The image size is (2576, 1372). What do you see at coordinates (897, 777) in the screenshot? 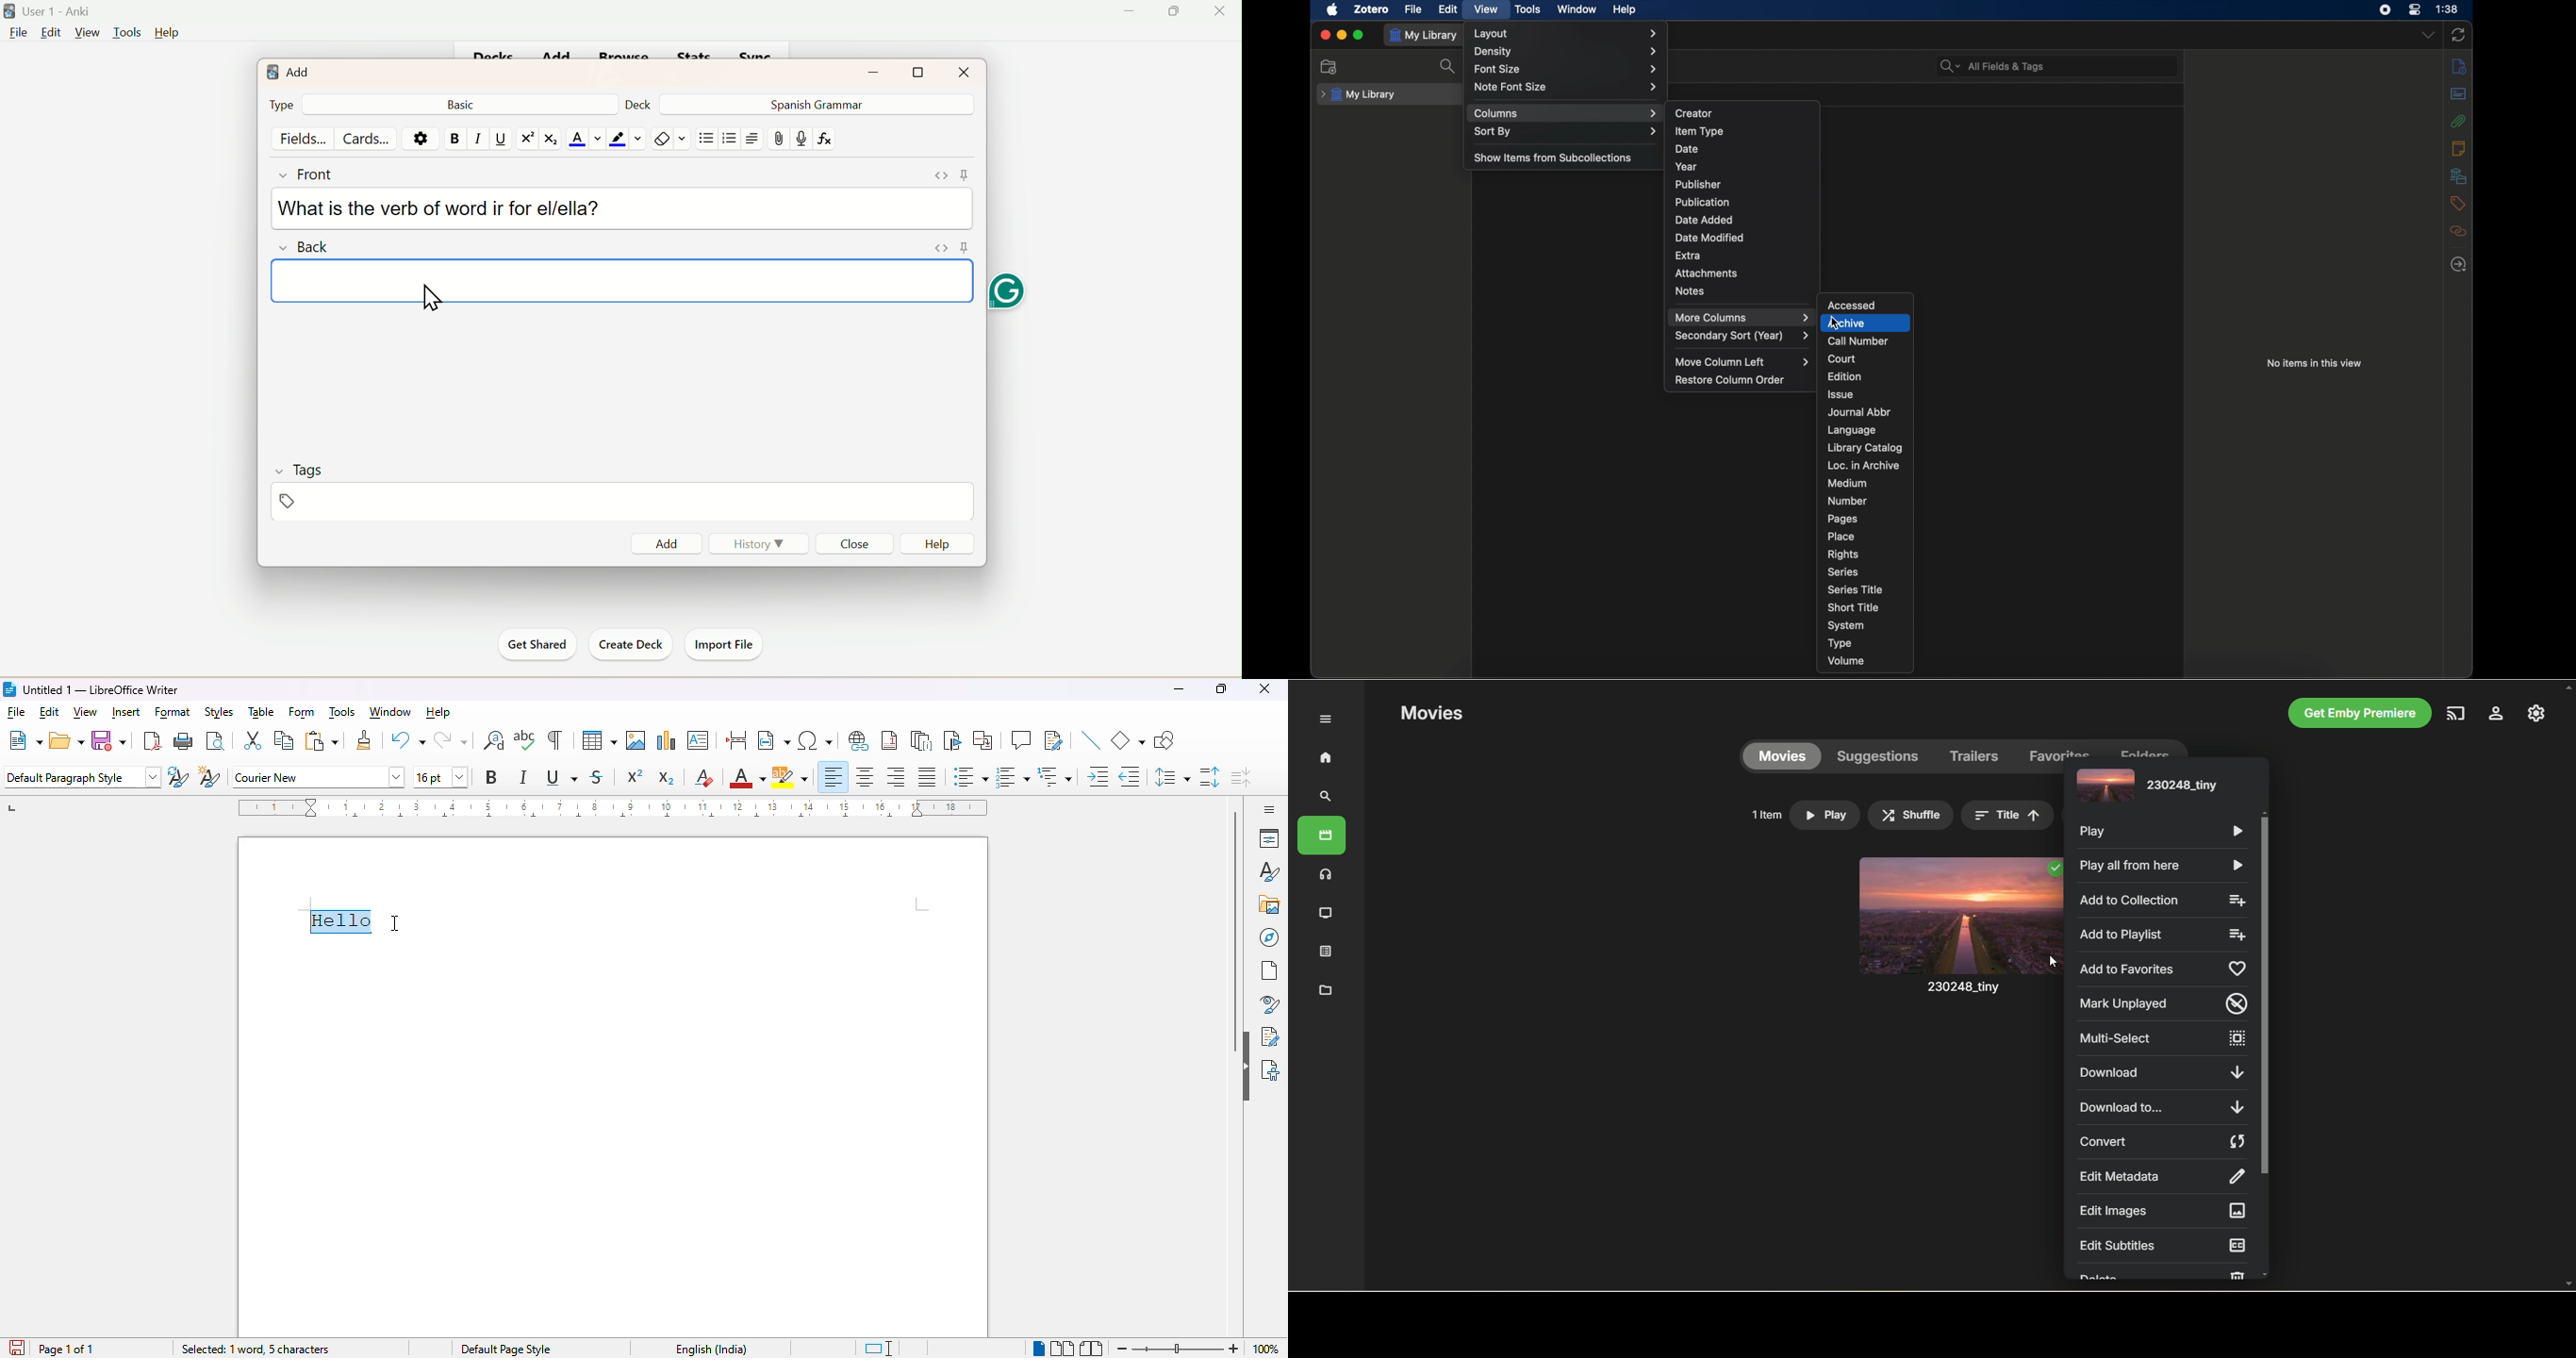
I see `align right` at bounding box center [897, 777].